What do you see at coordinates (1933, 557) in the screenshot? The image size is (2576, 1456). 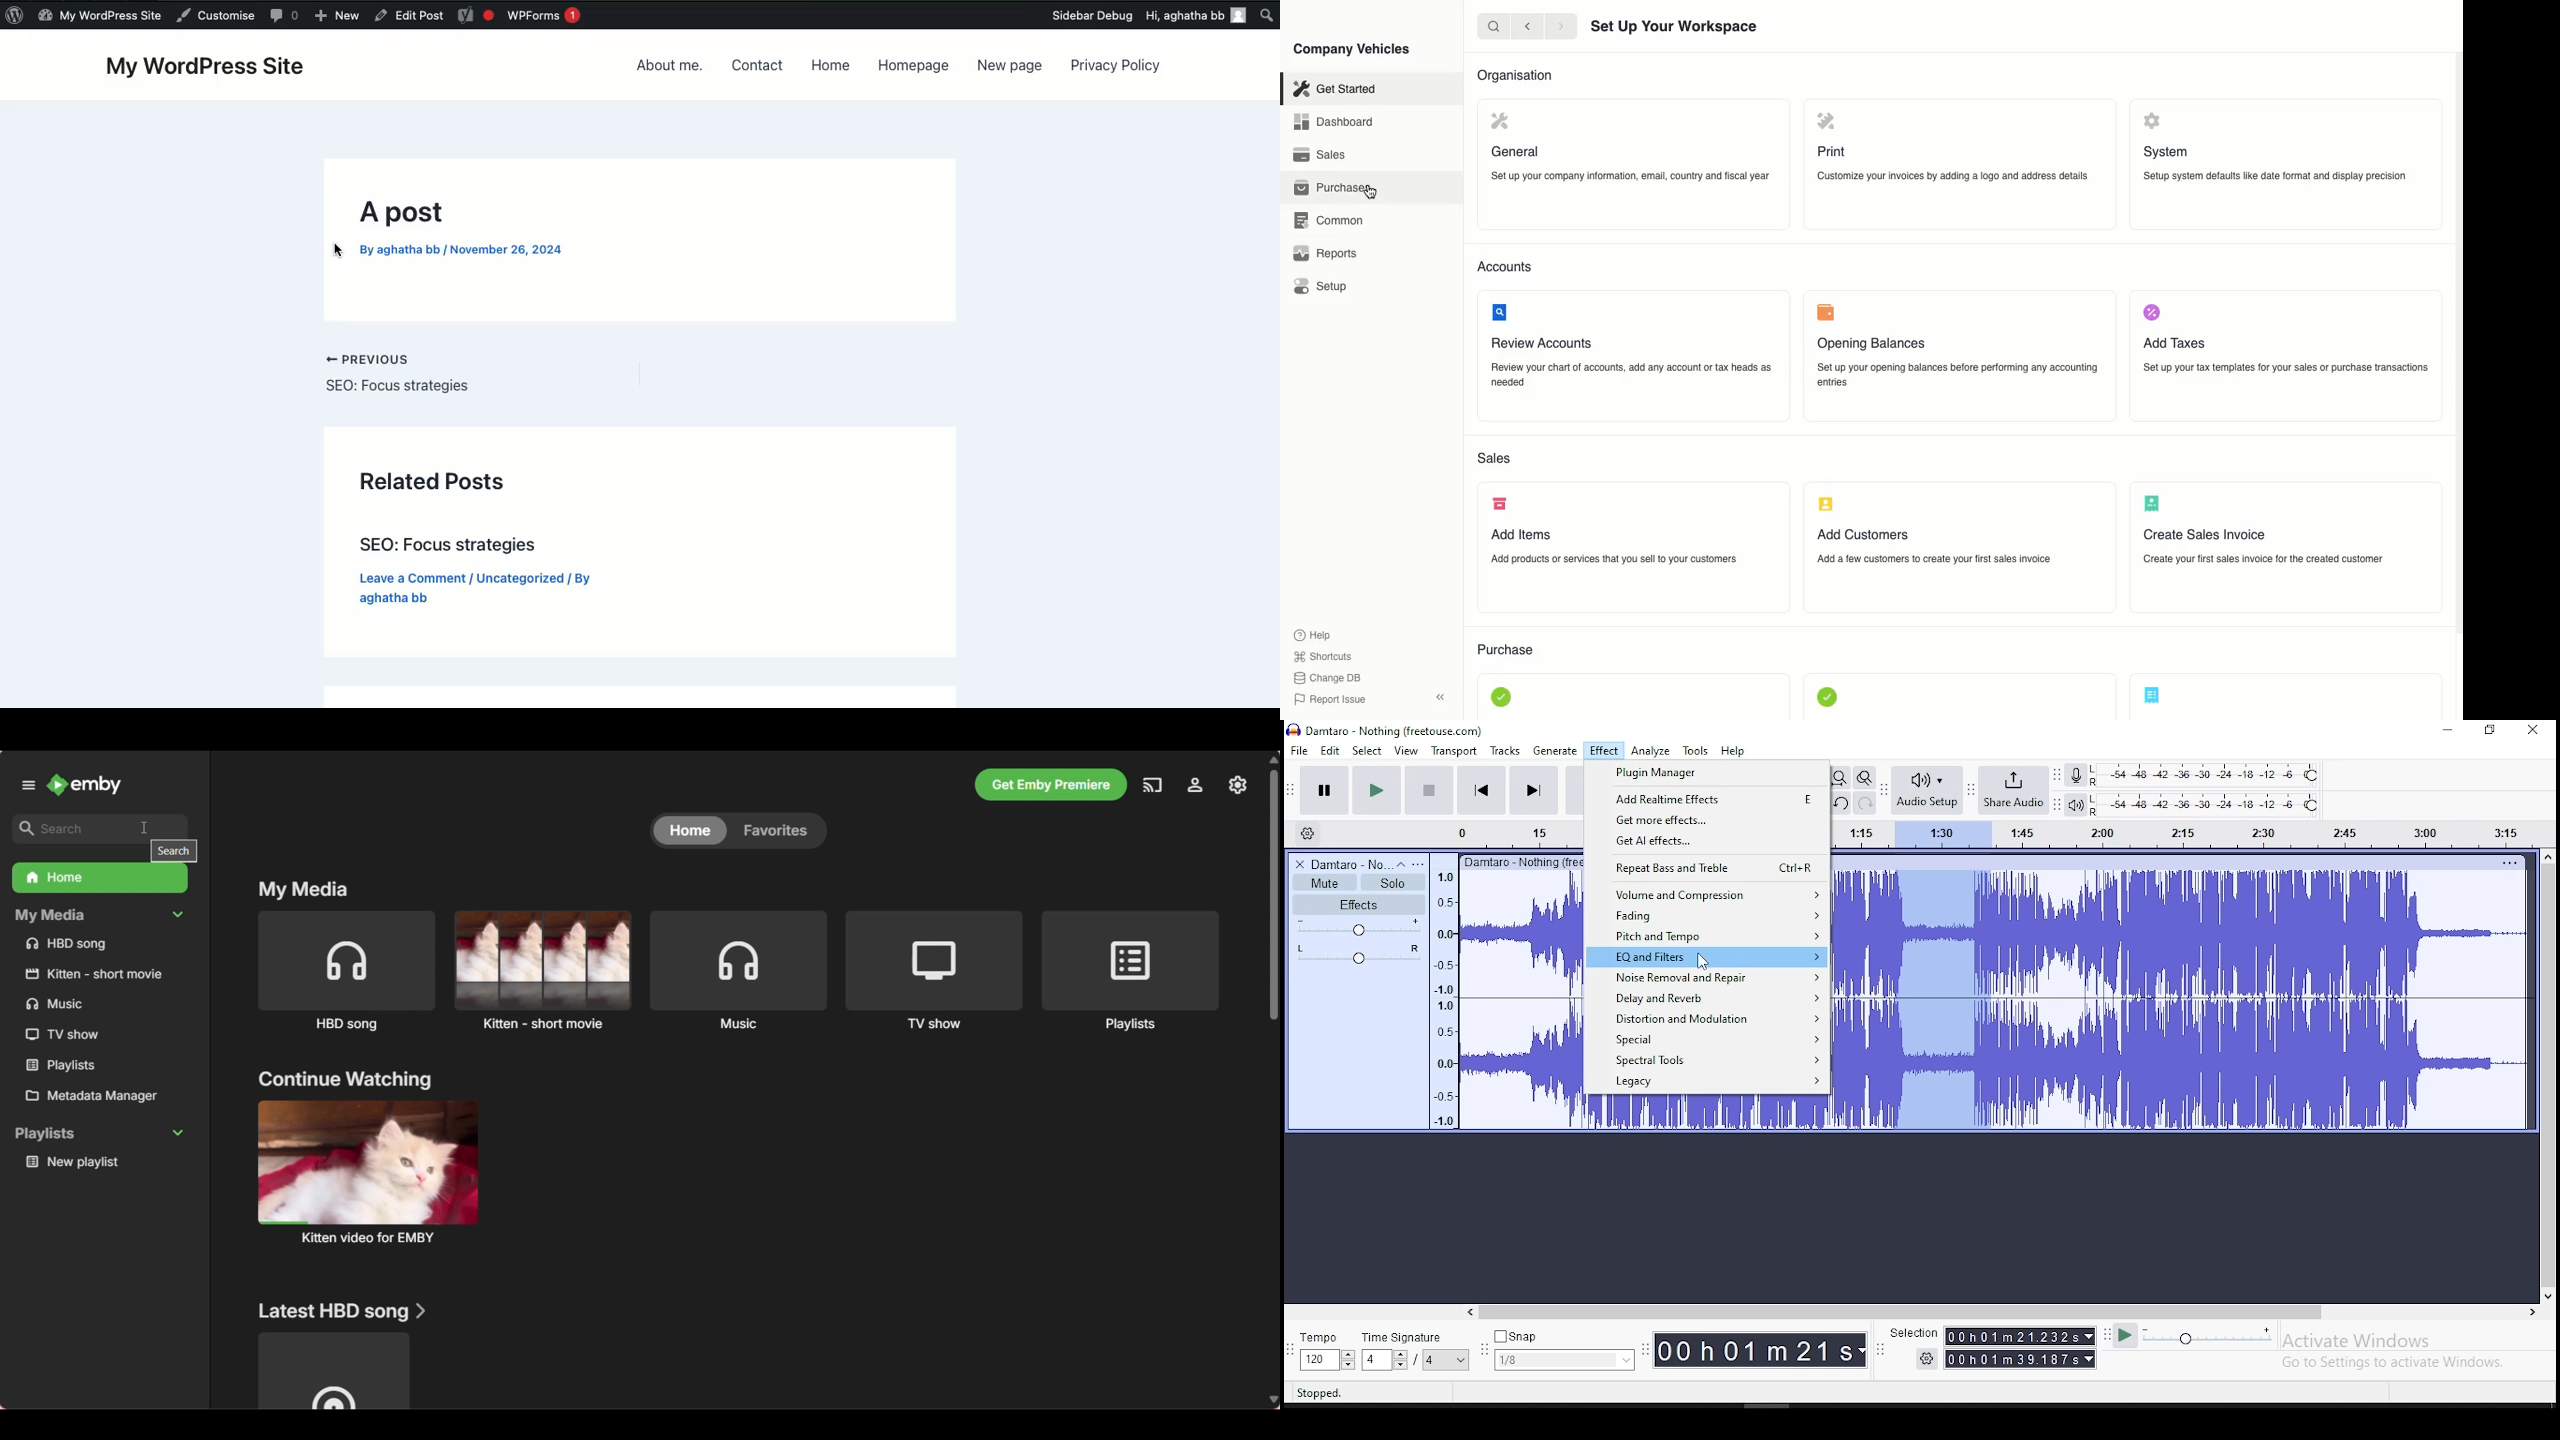 I see `Add a few customers to create your first sales invoice` at bounding box center [1933, 557].